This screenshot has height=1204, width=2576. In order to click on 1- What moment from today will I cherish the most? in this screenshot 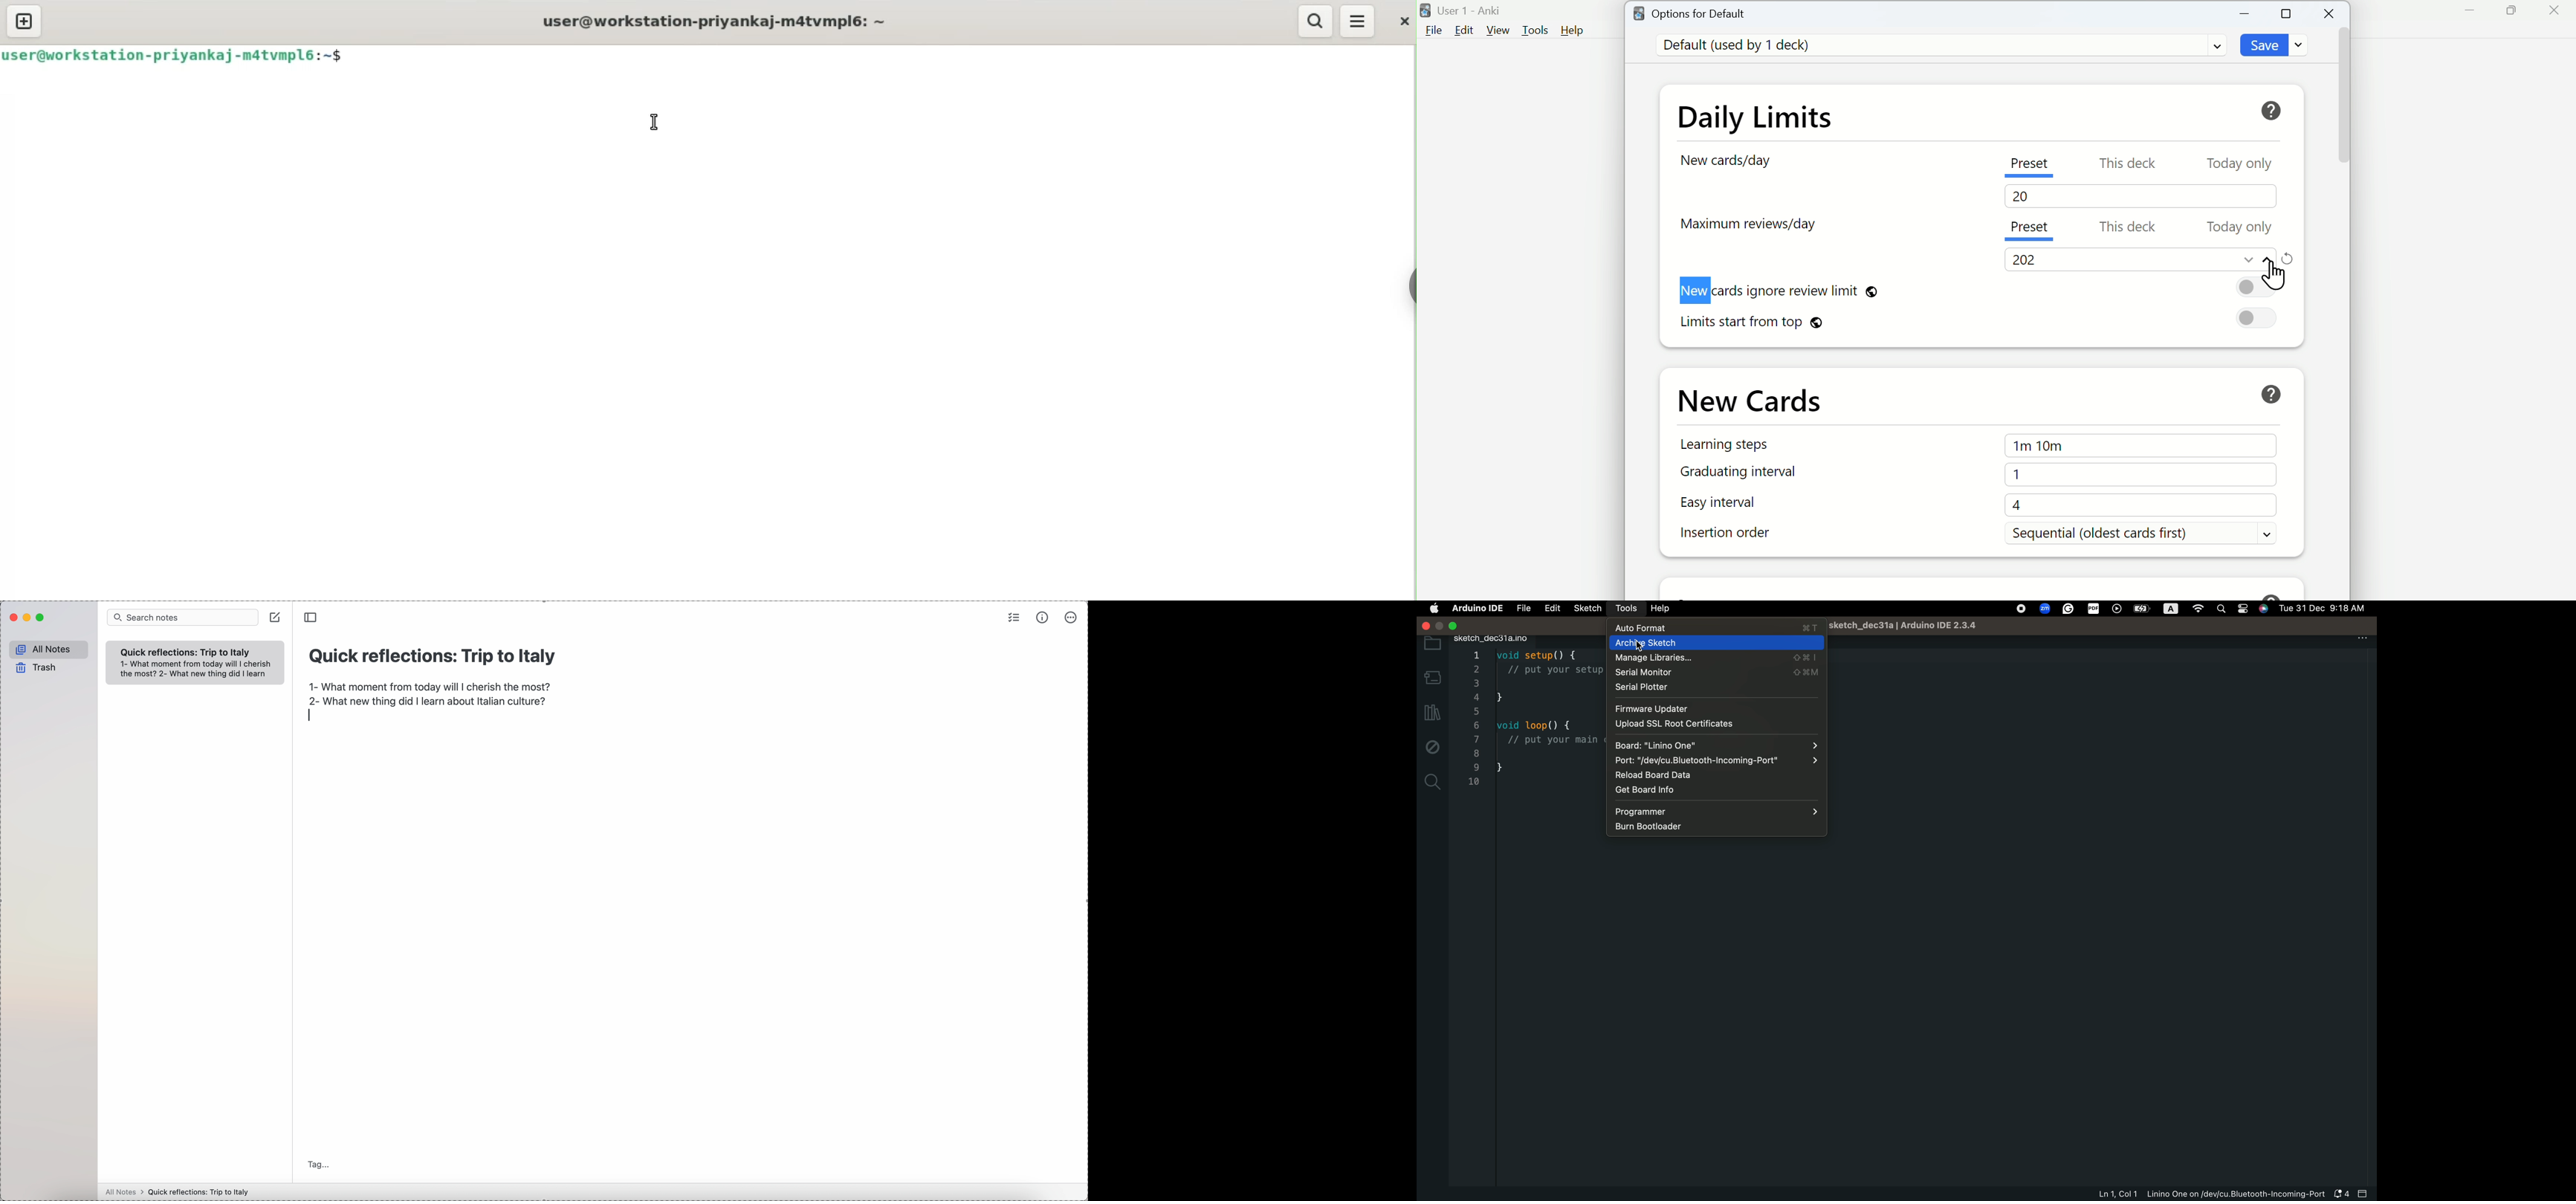, I will do `click(200, 663)`.